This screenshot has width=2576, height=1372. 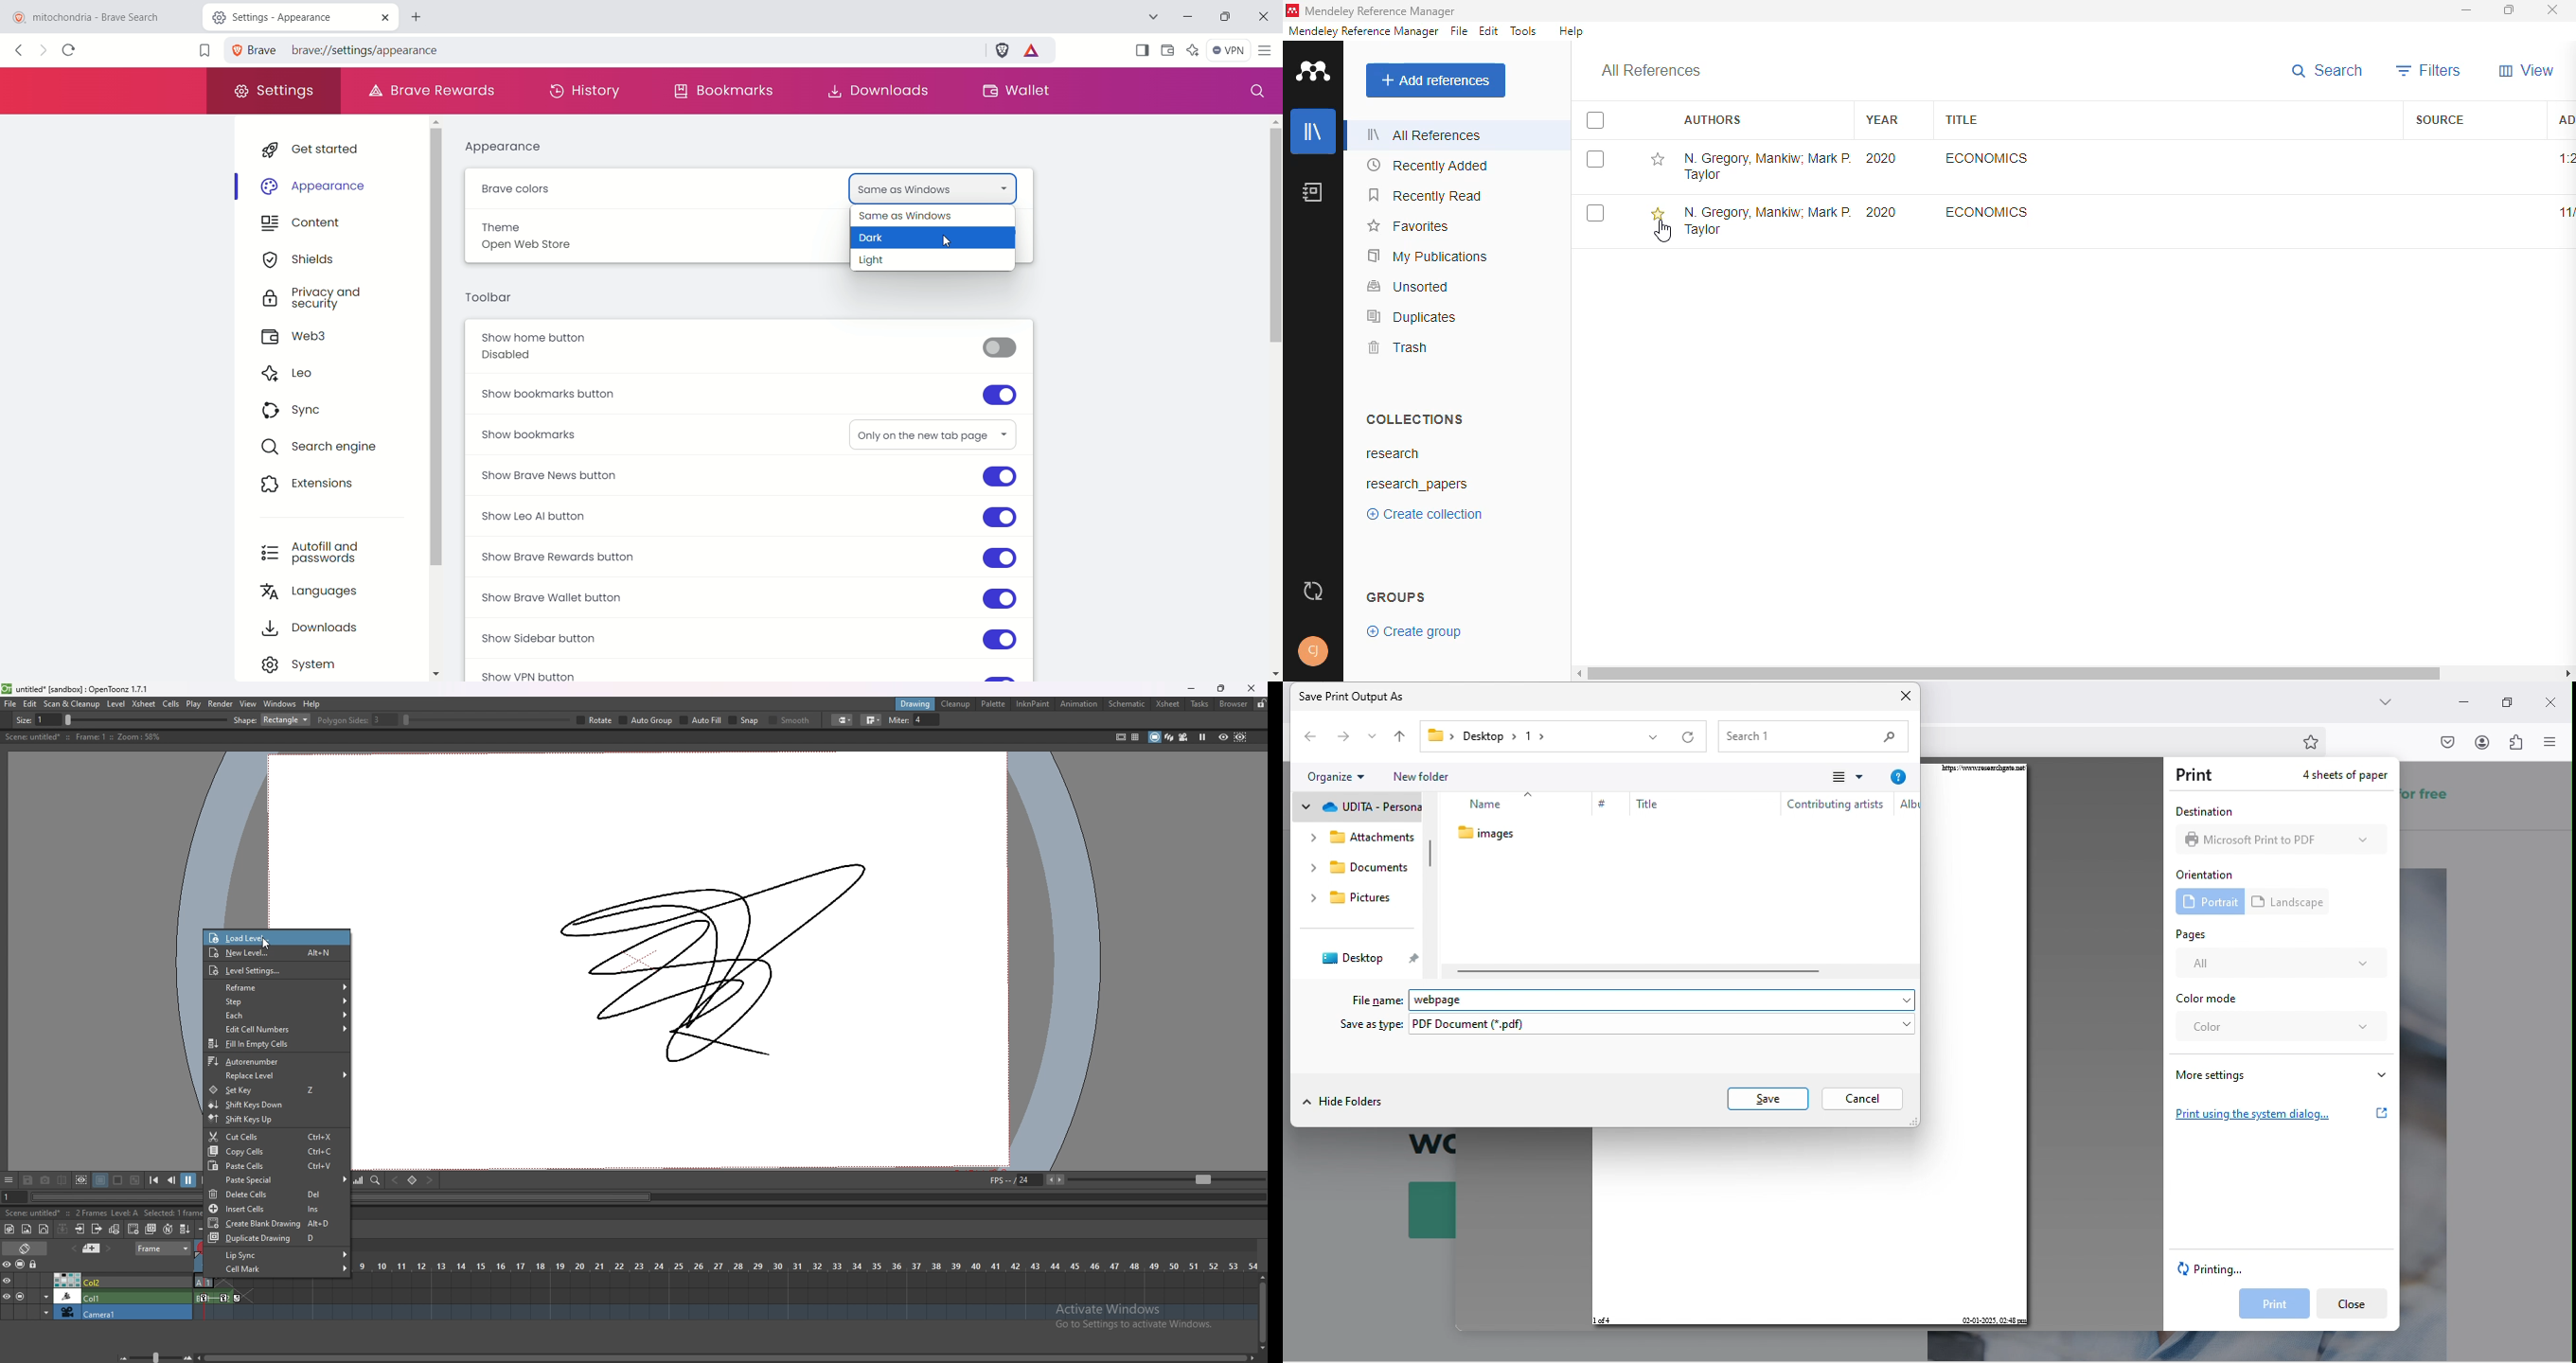 I want to click on 1:2, so click(x=2566, y=158).